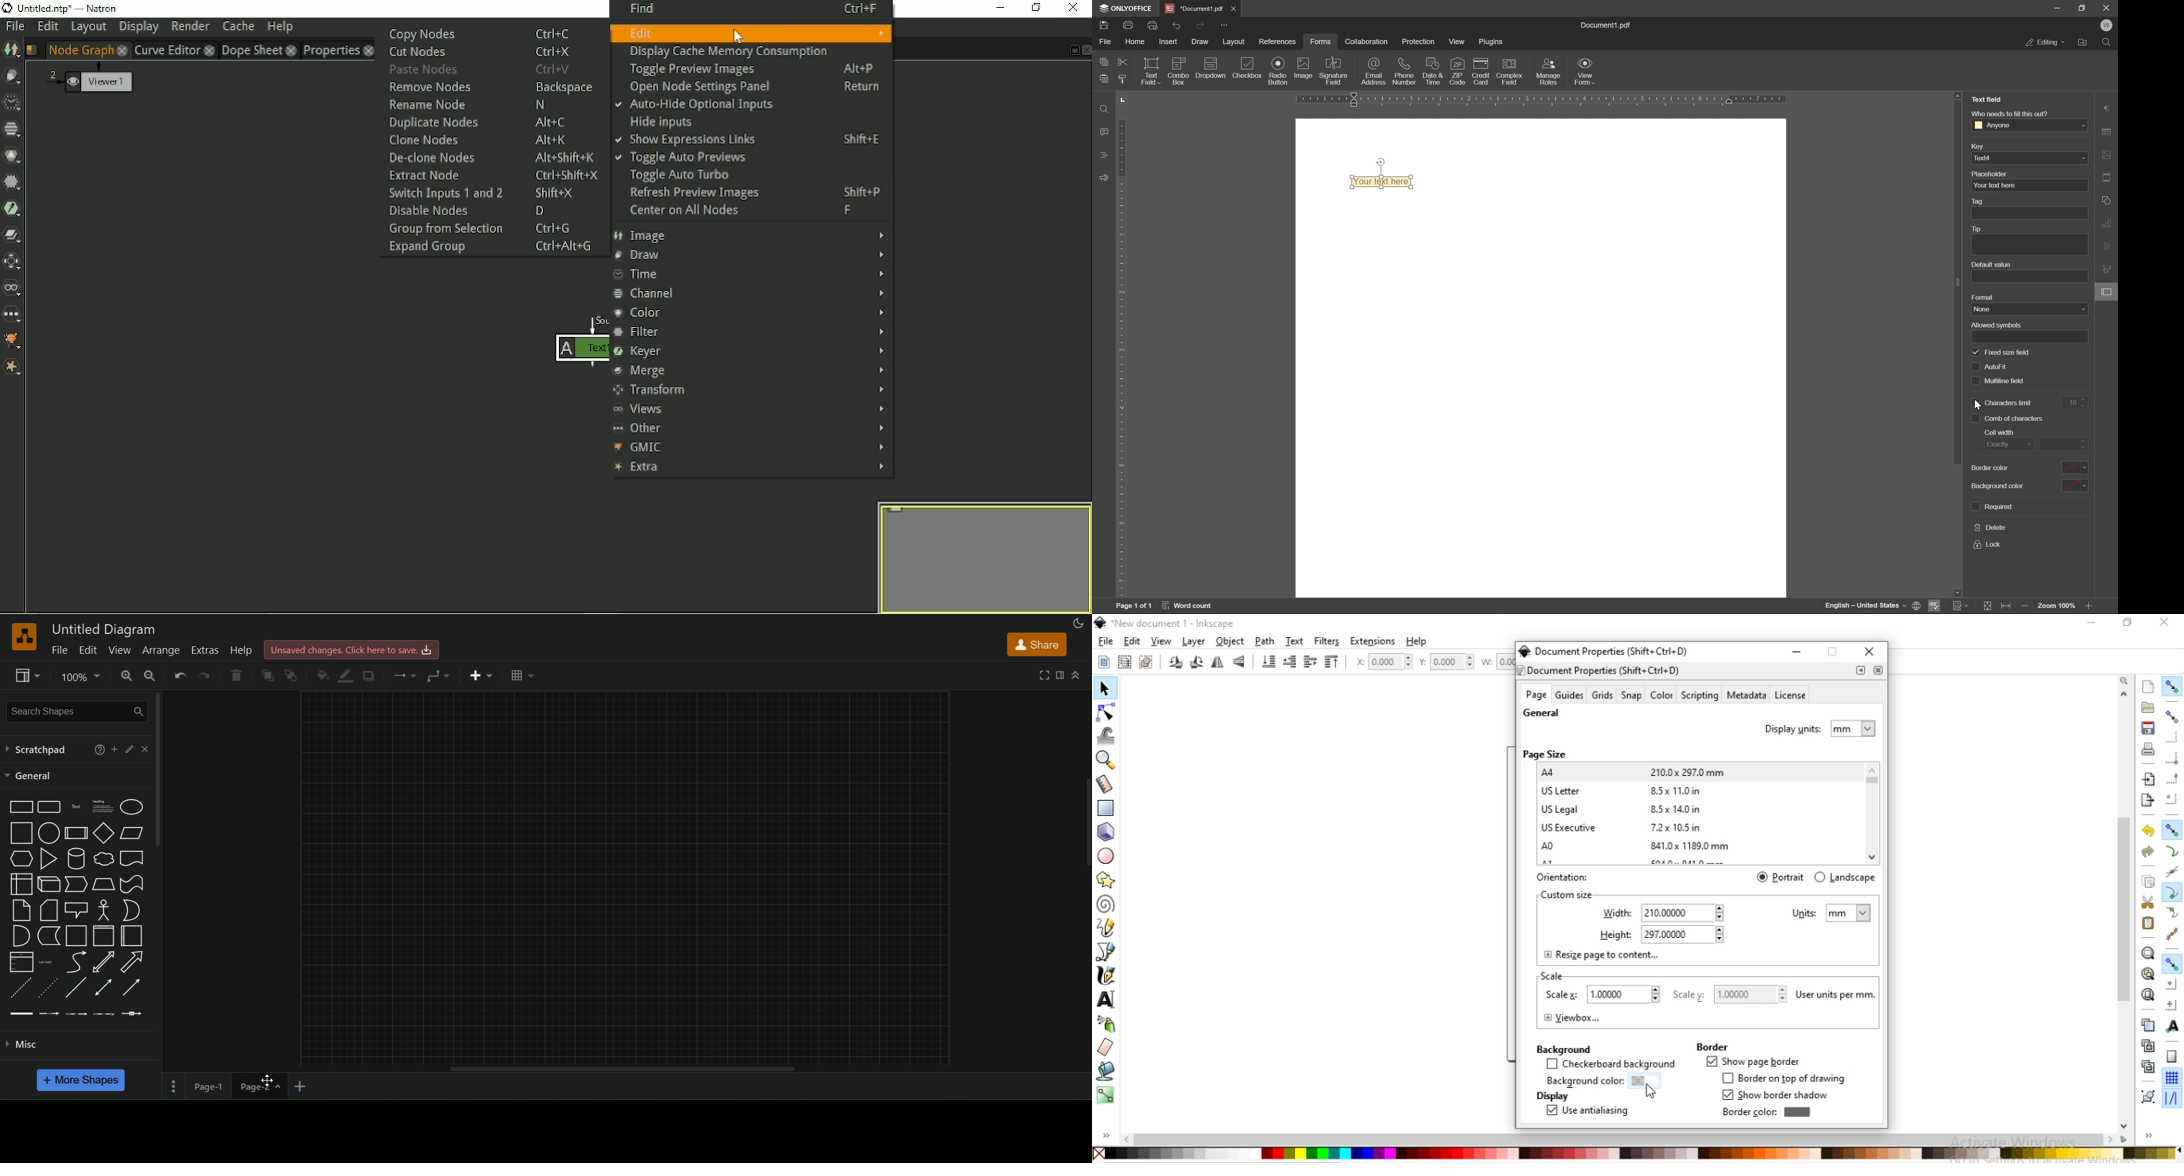 This screenshot has height=1176, width=2184. Describe the element at coordinates (104, 910) in the screenshot. I see `actor` at that location.